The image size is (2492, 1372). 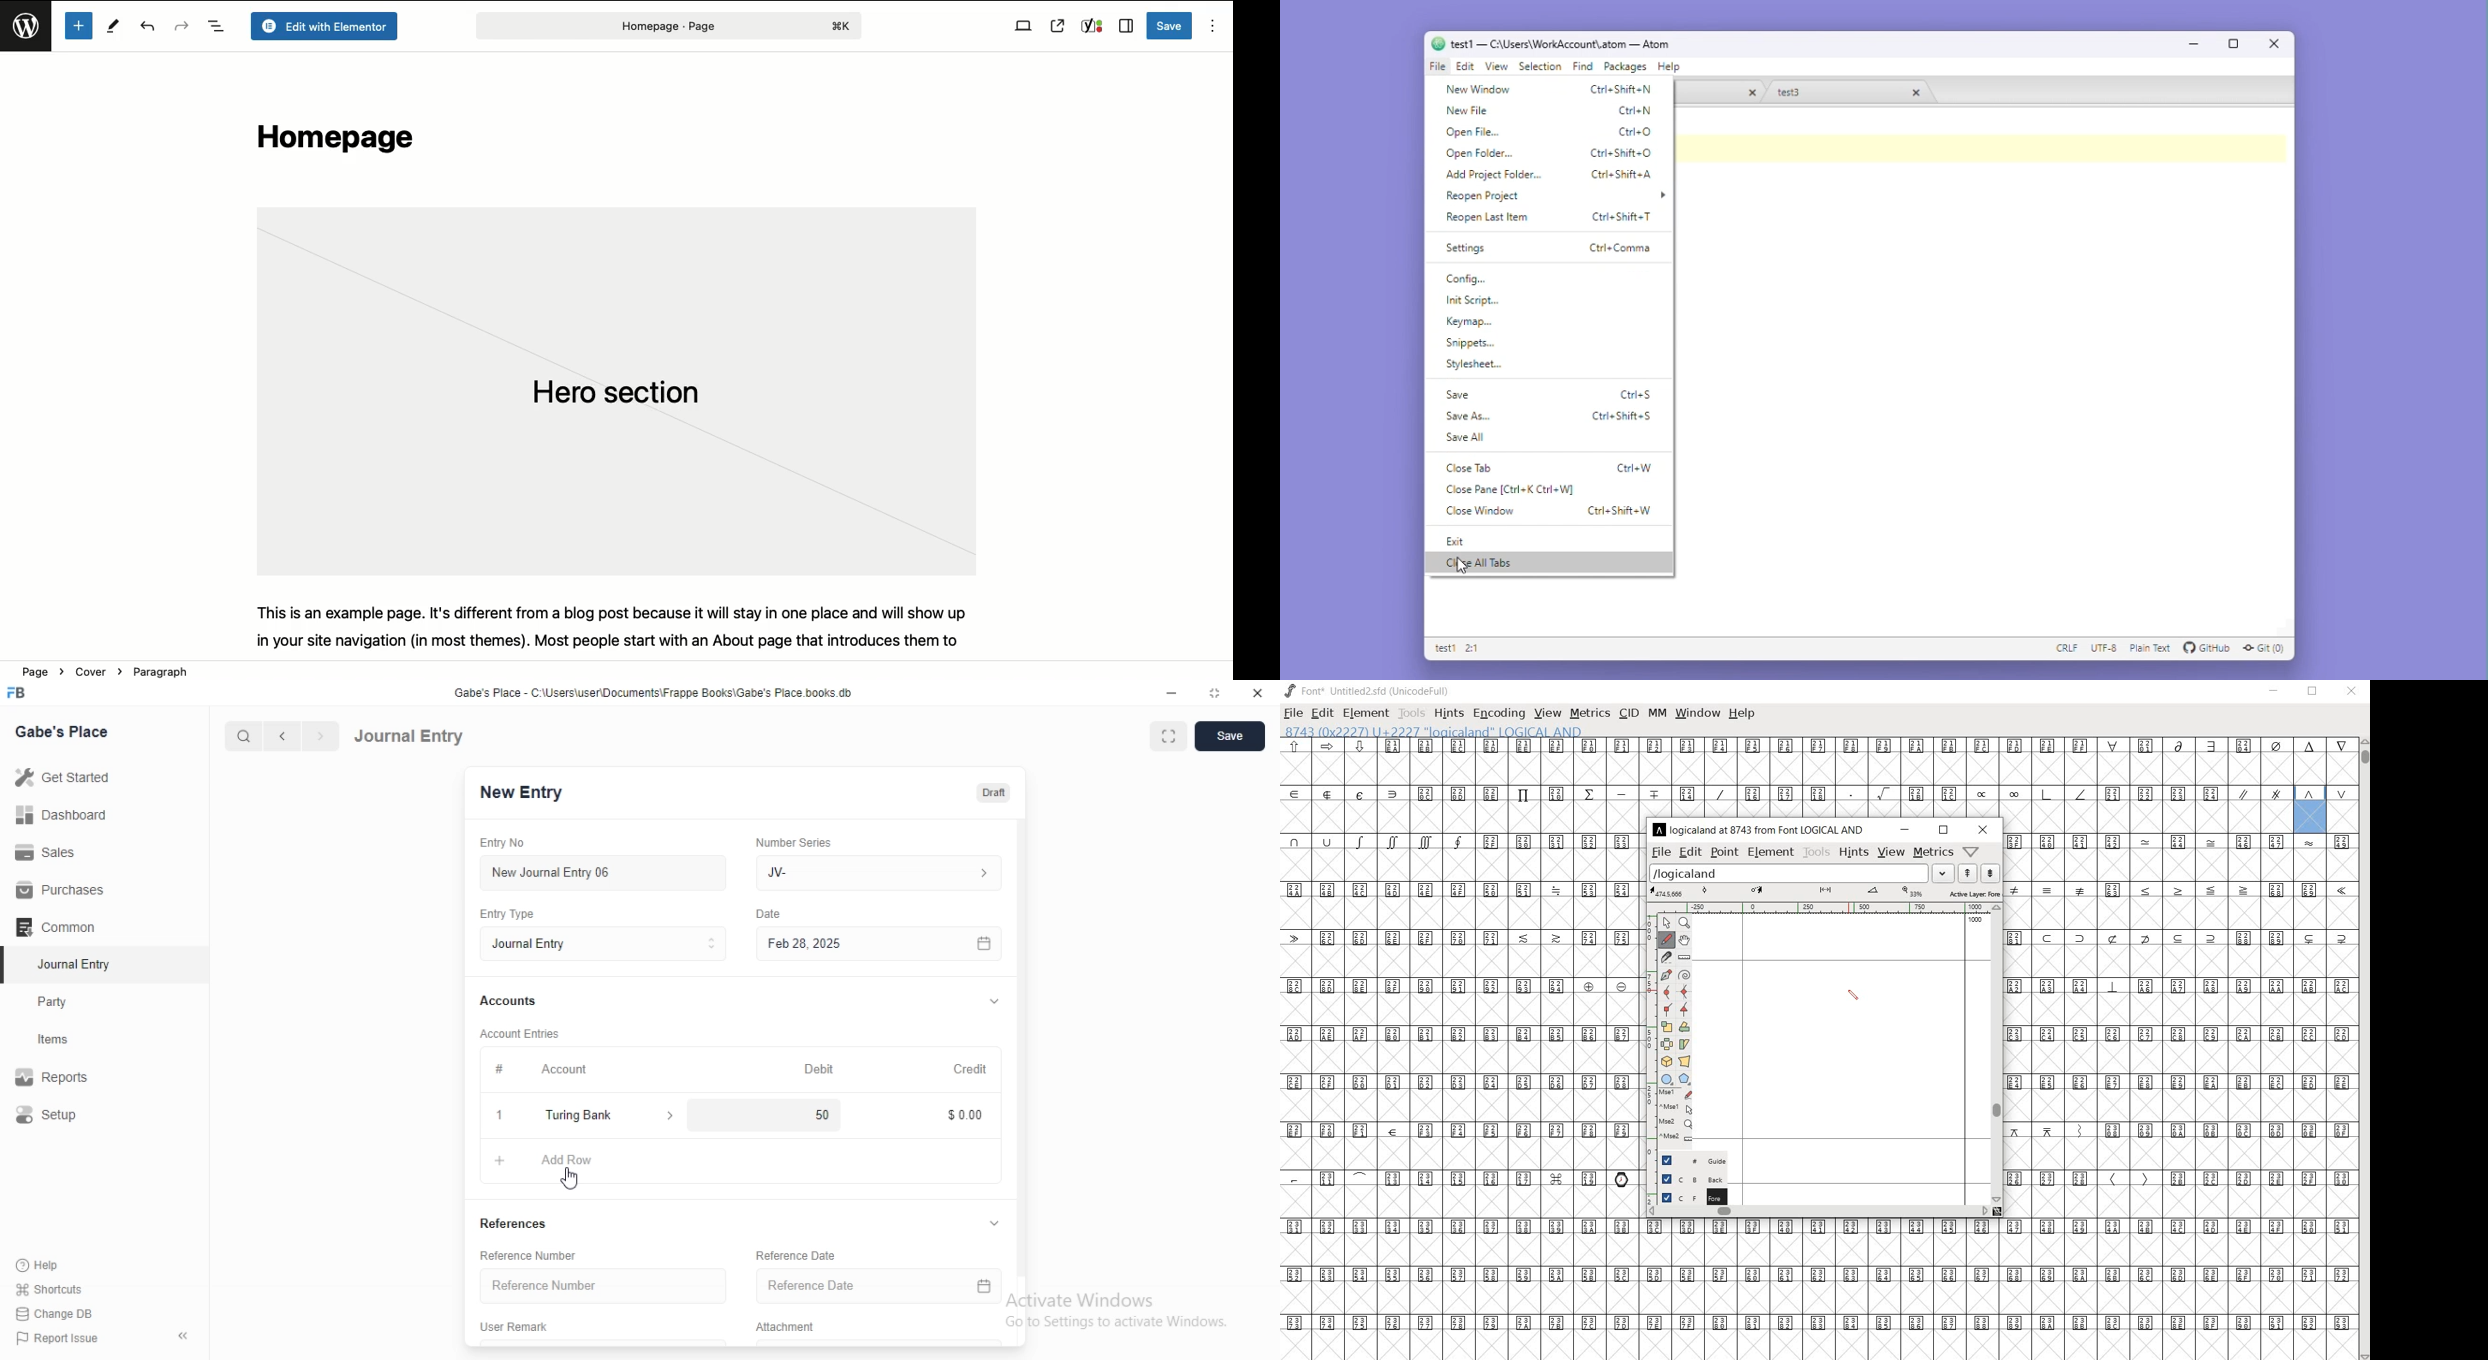 What do you see at coordinates (410, 735) in the screenshot?
I see `Journal Entry` at bounding box center [410, 735].